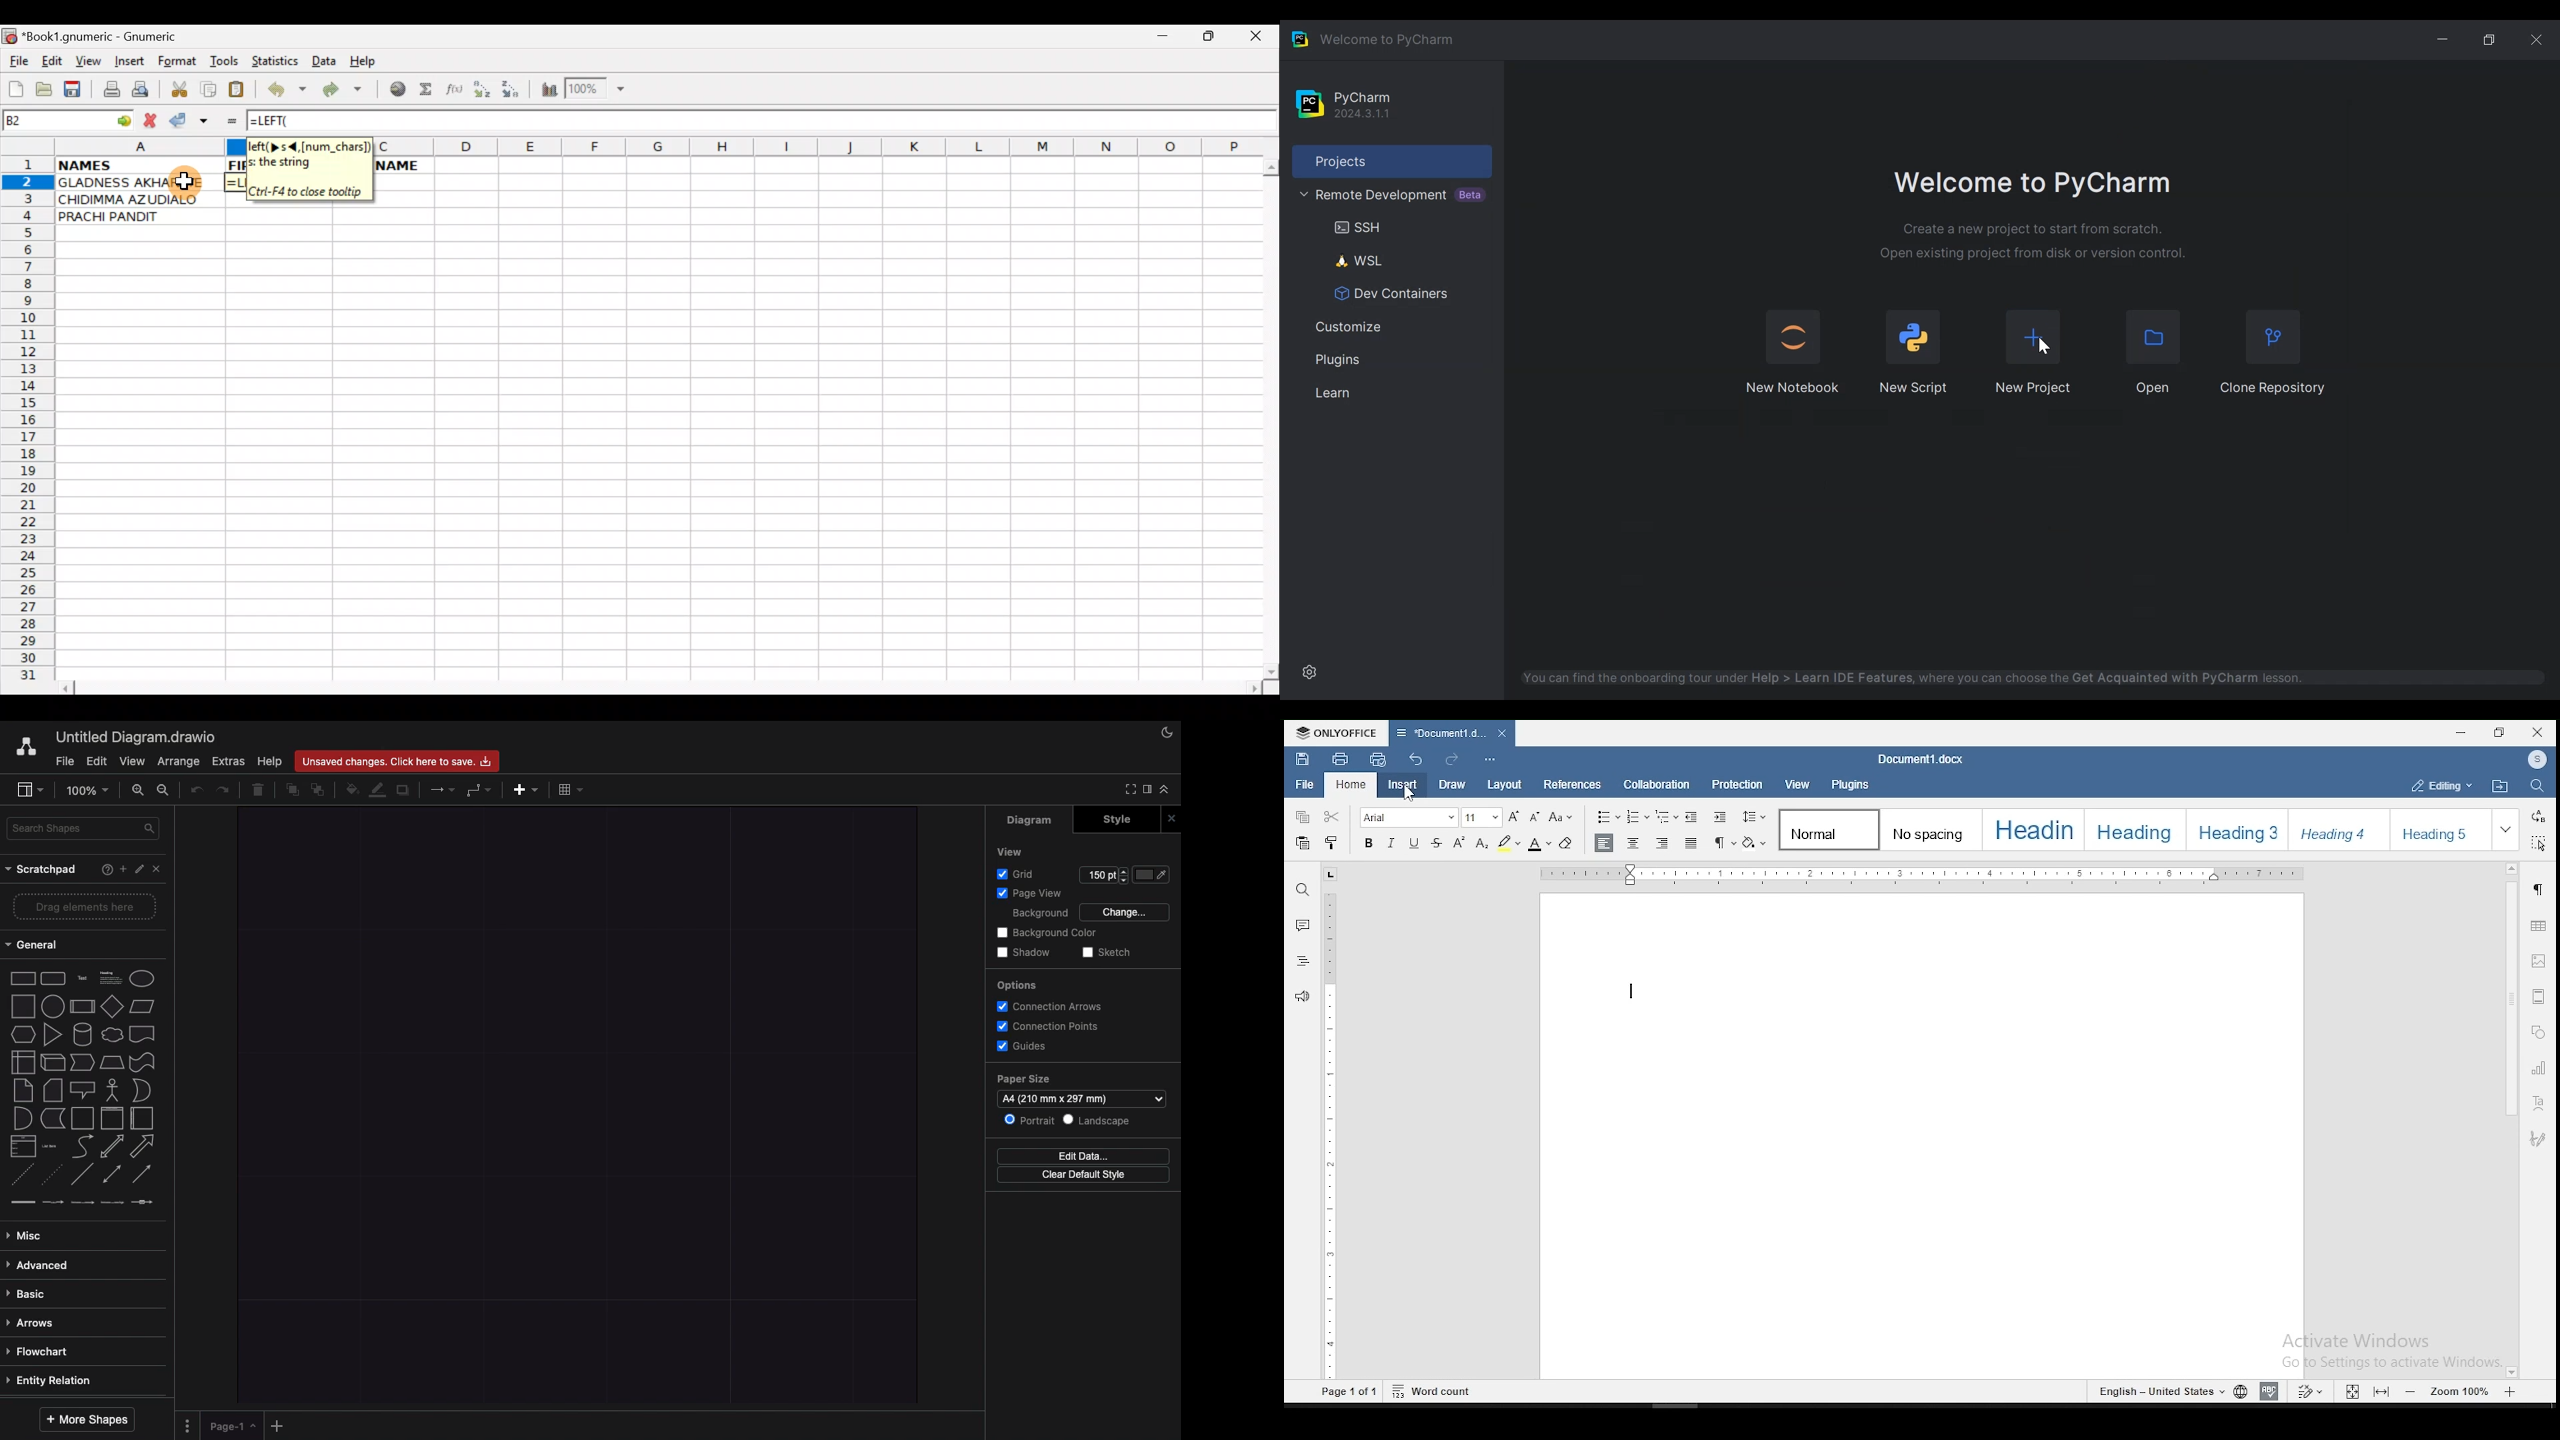 This screenshot has width=2576, height=1456. Describe the element at coordinates (1632, 991) in the screenshot. I see `text editor` at that location.